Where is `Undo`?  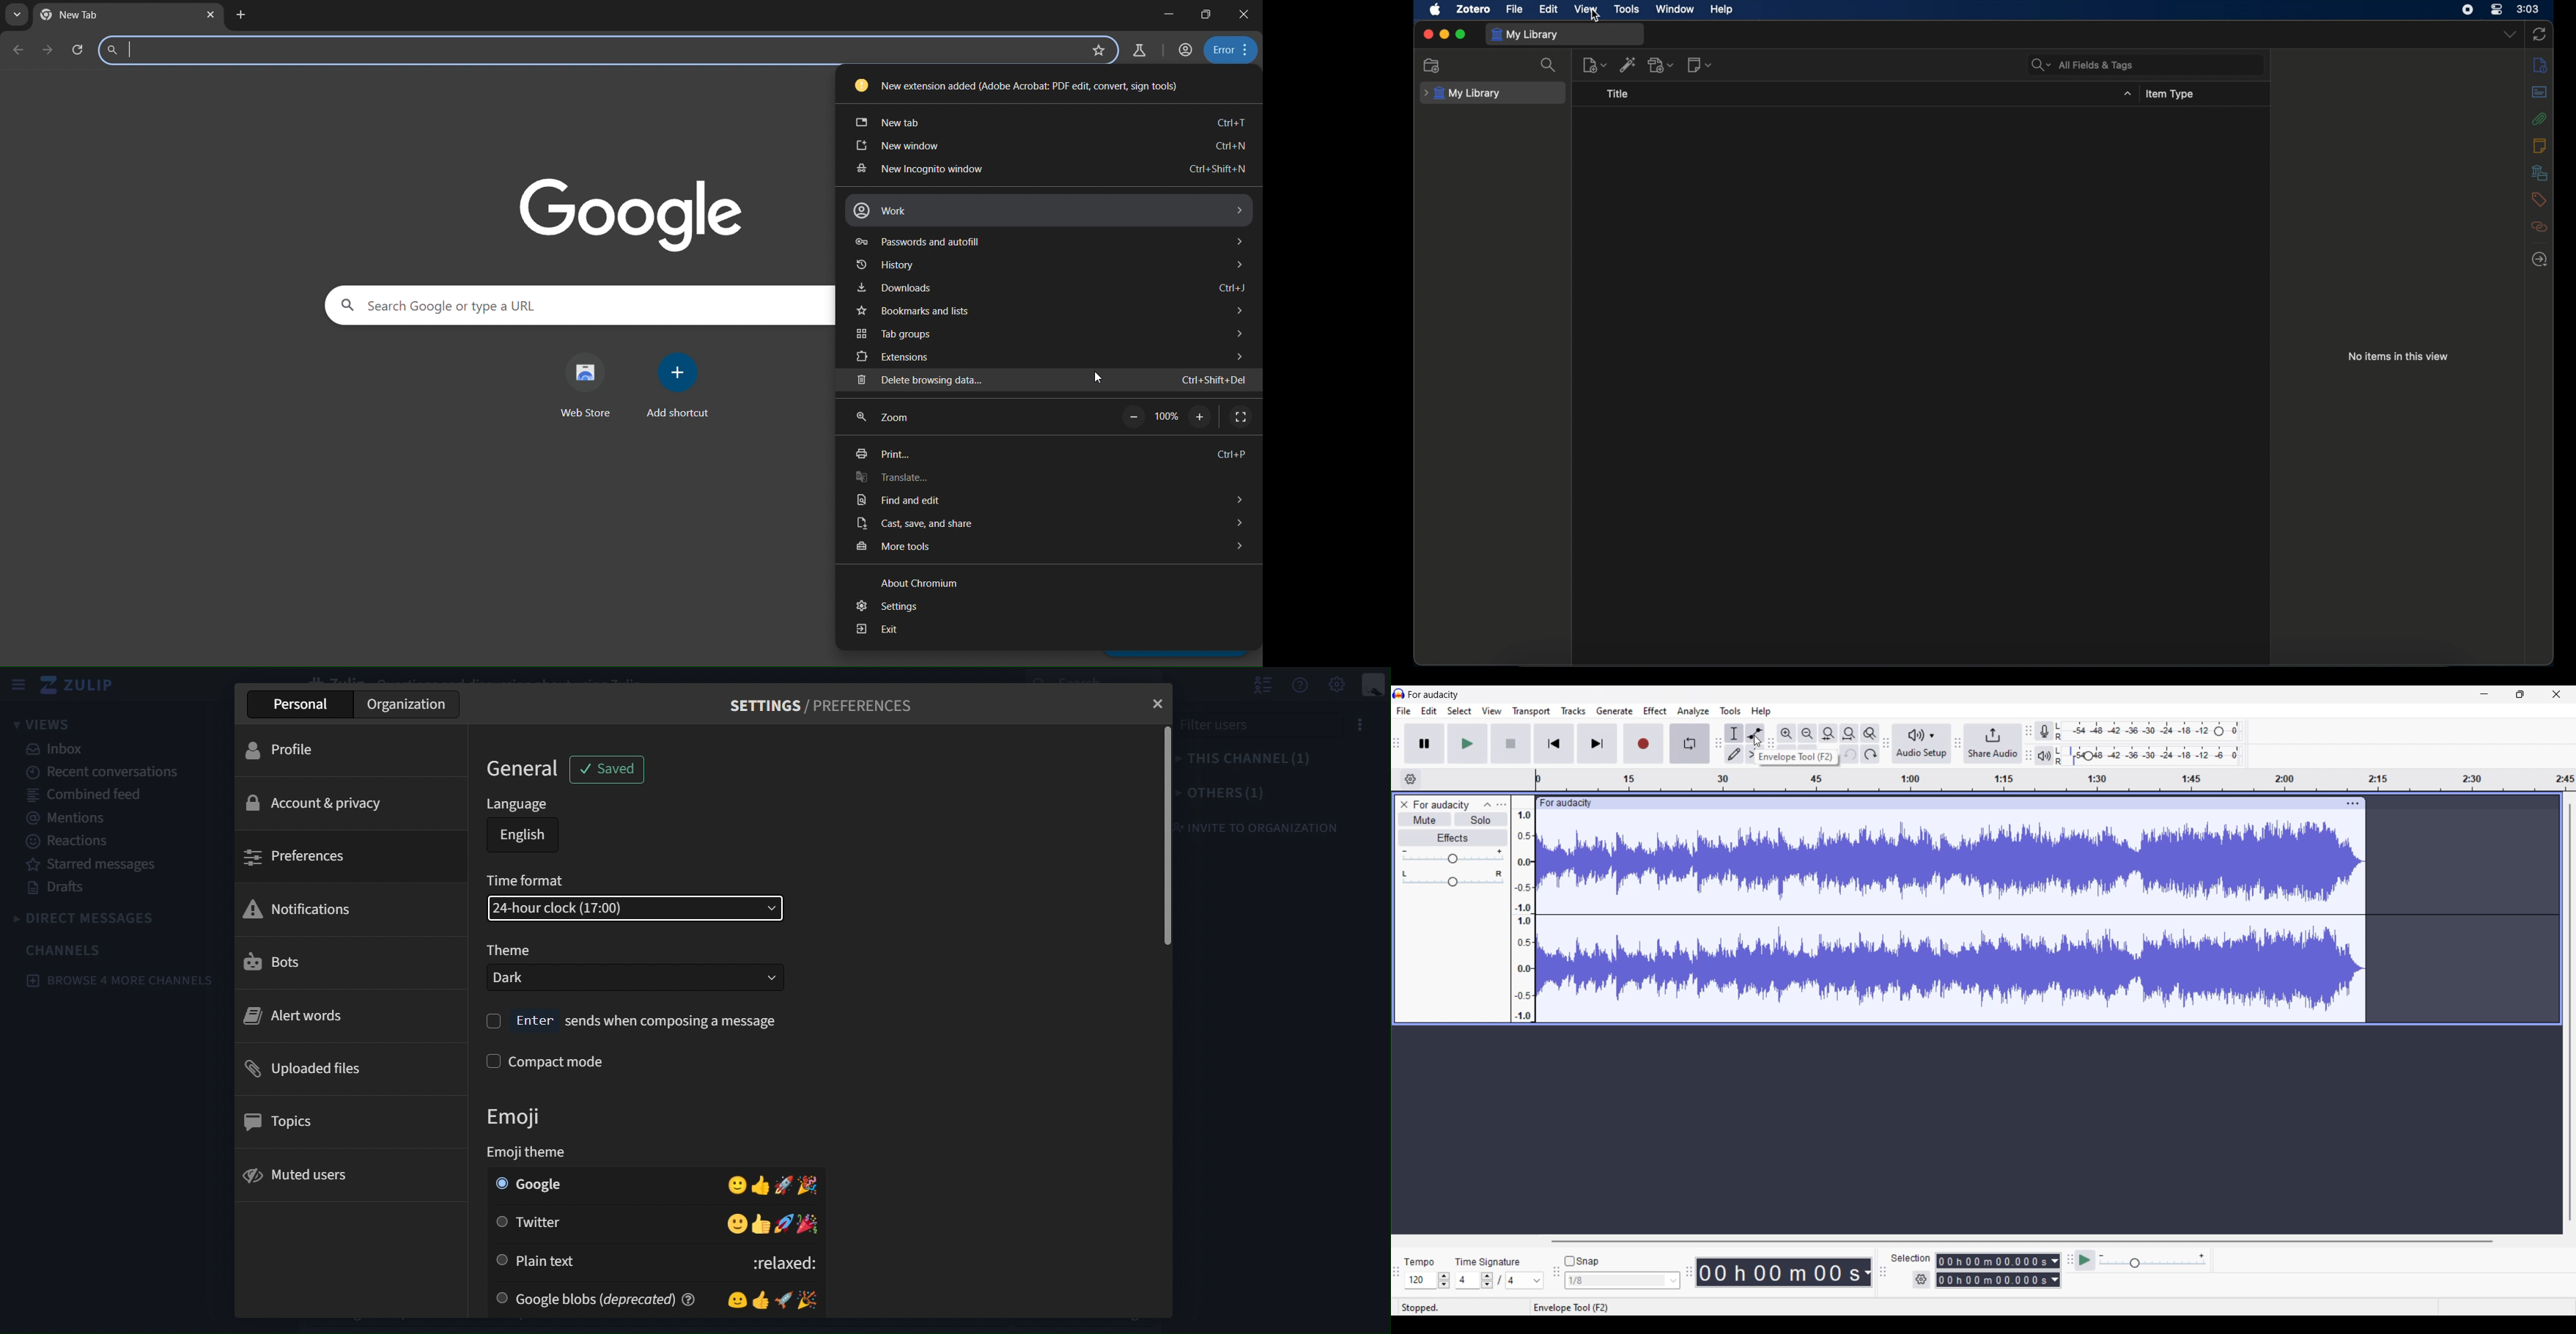
Undo is located at coordinates (1850, 754).